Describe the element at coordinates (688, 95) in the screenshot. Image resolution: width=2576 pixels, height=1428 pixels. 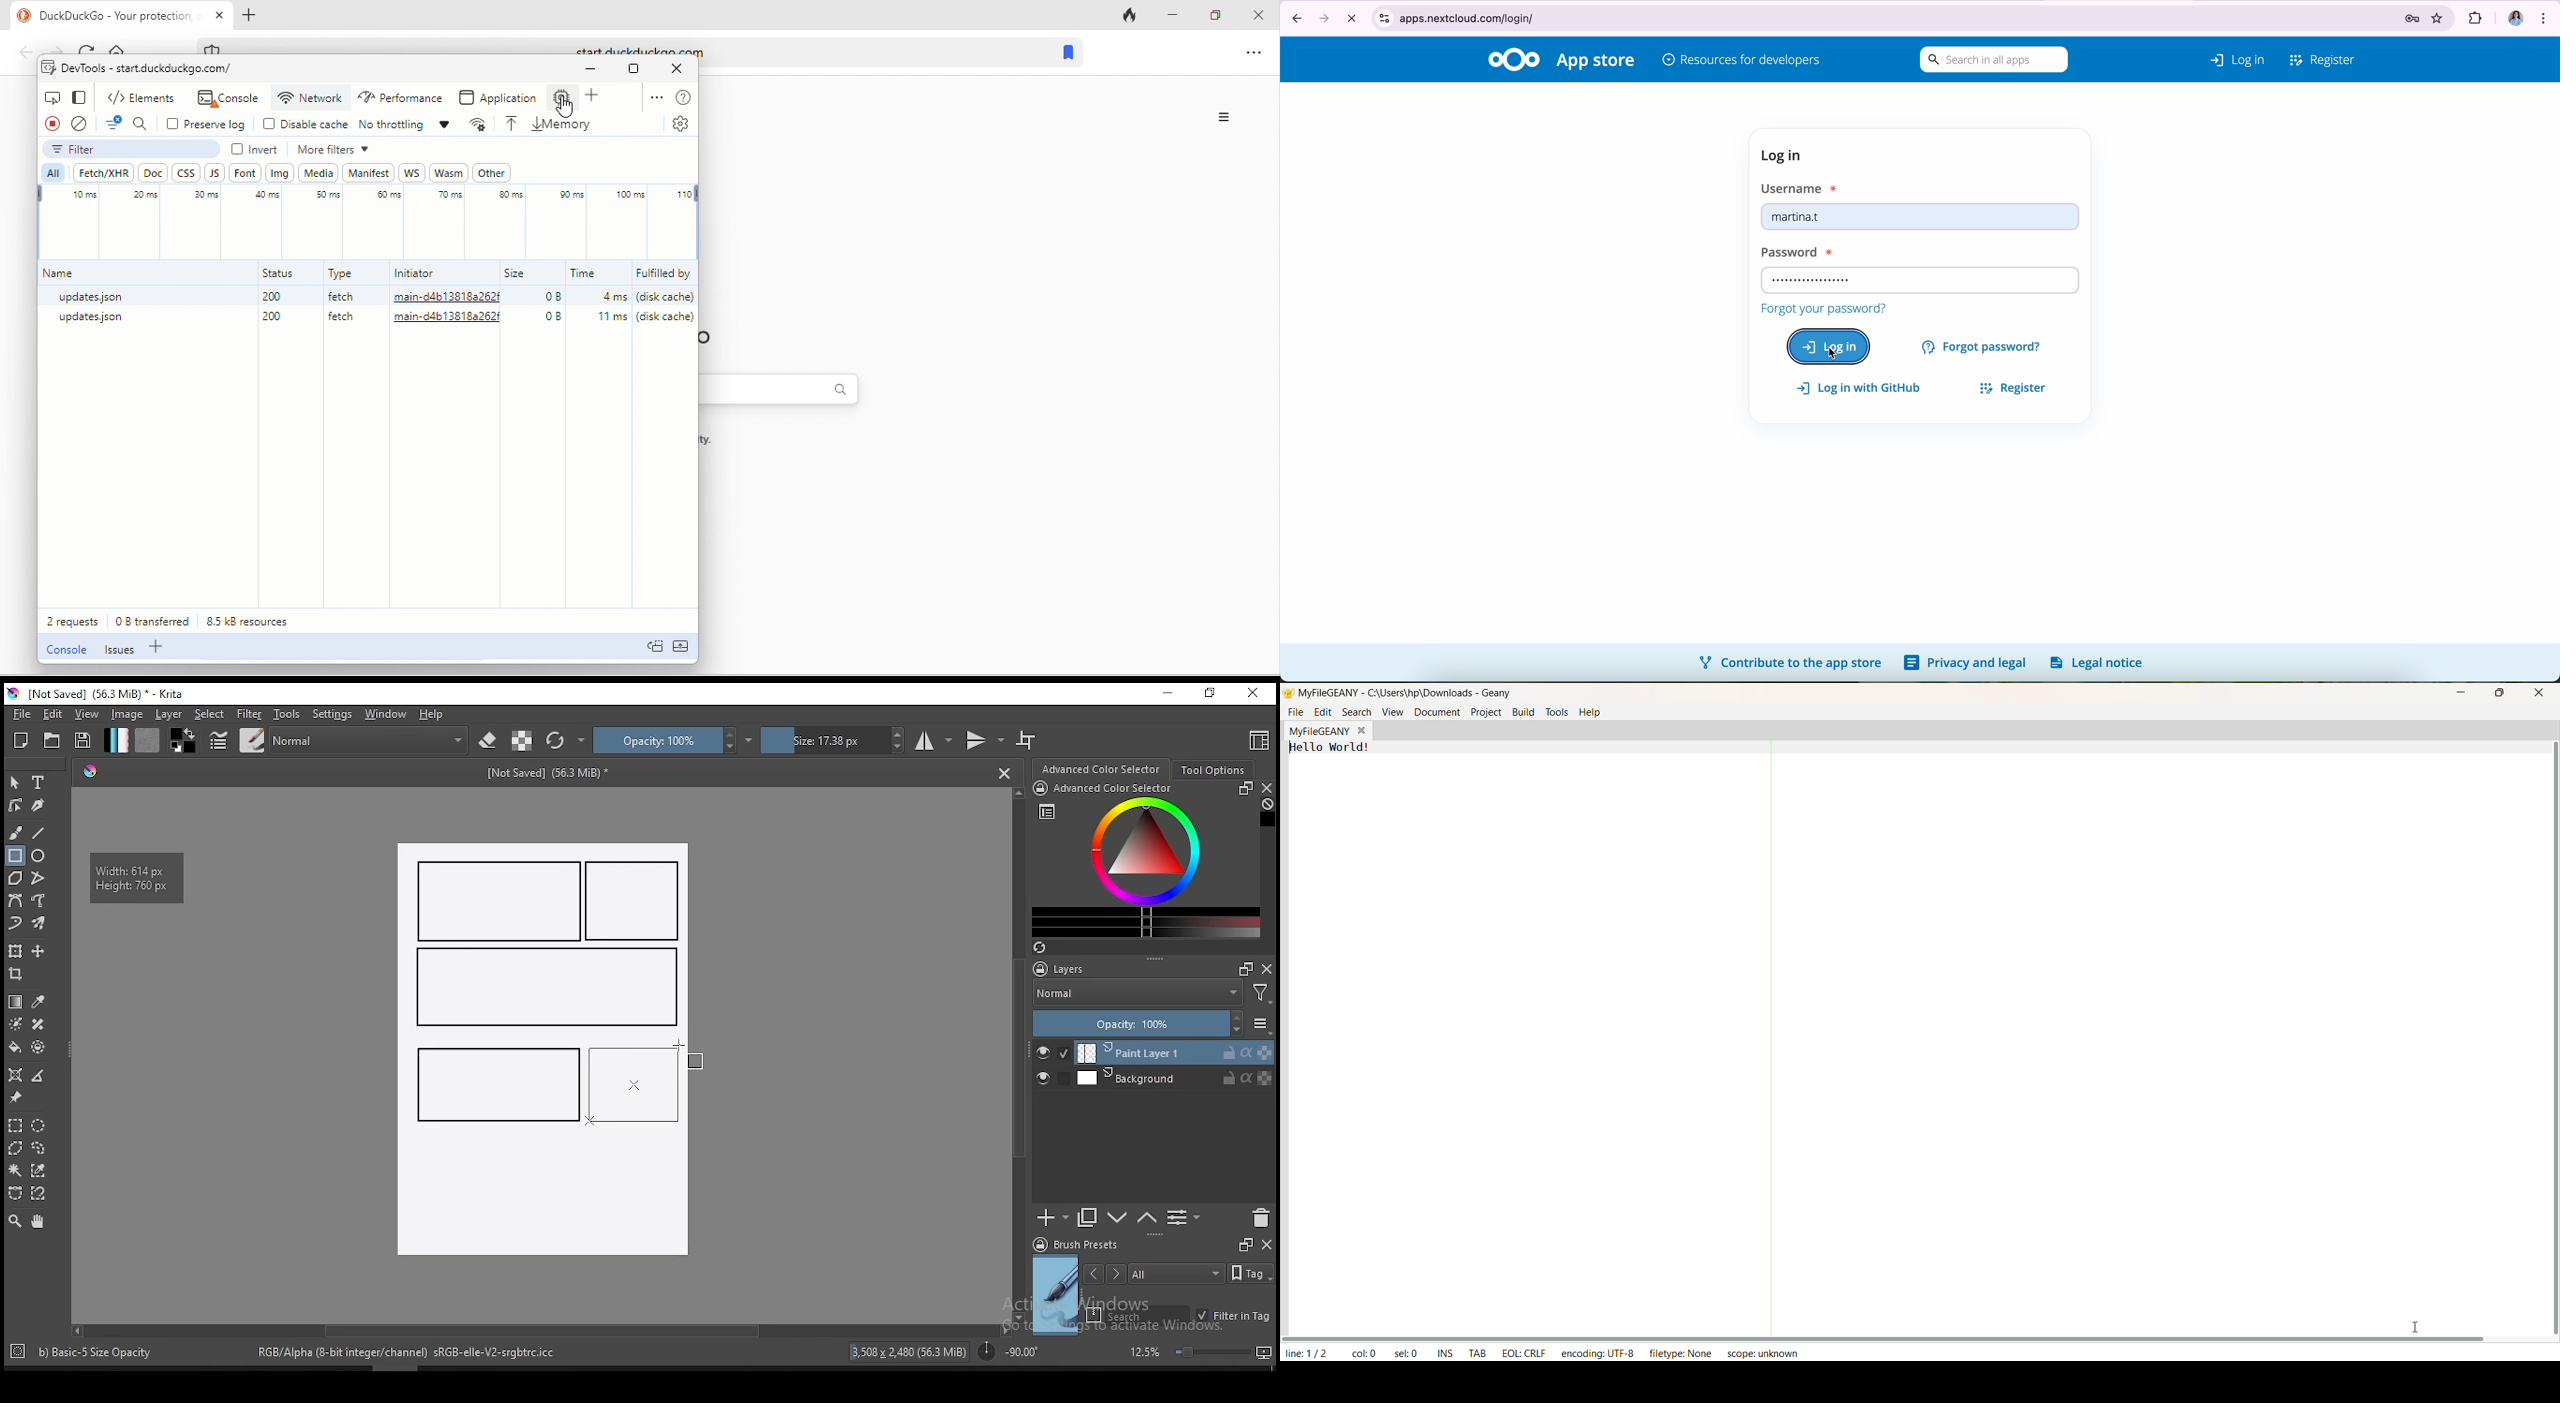
I see `help` at that location.